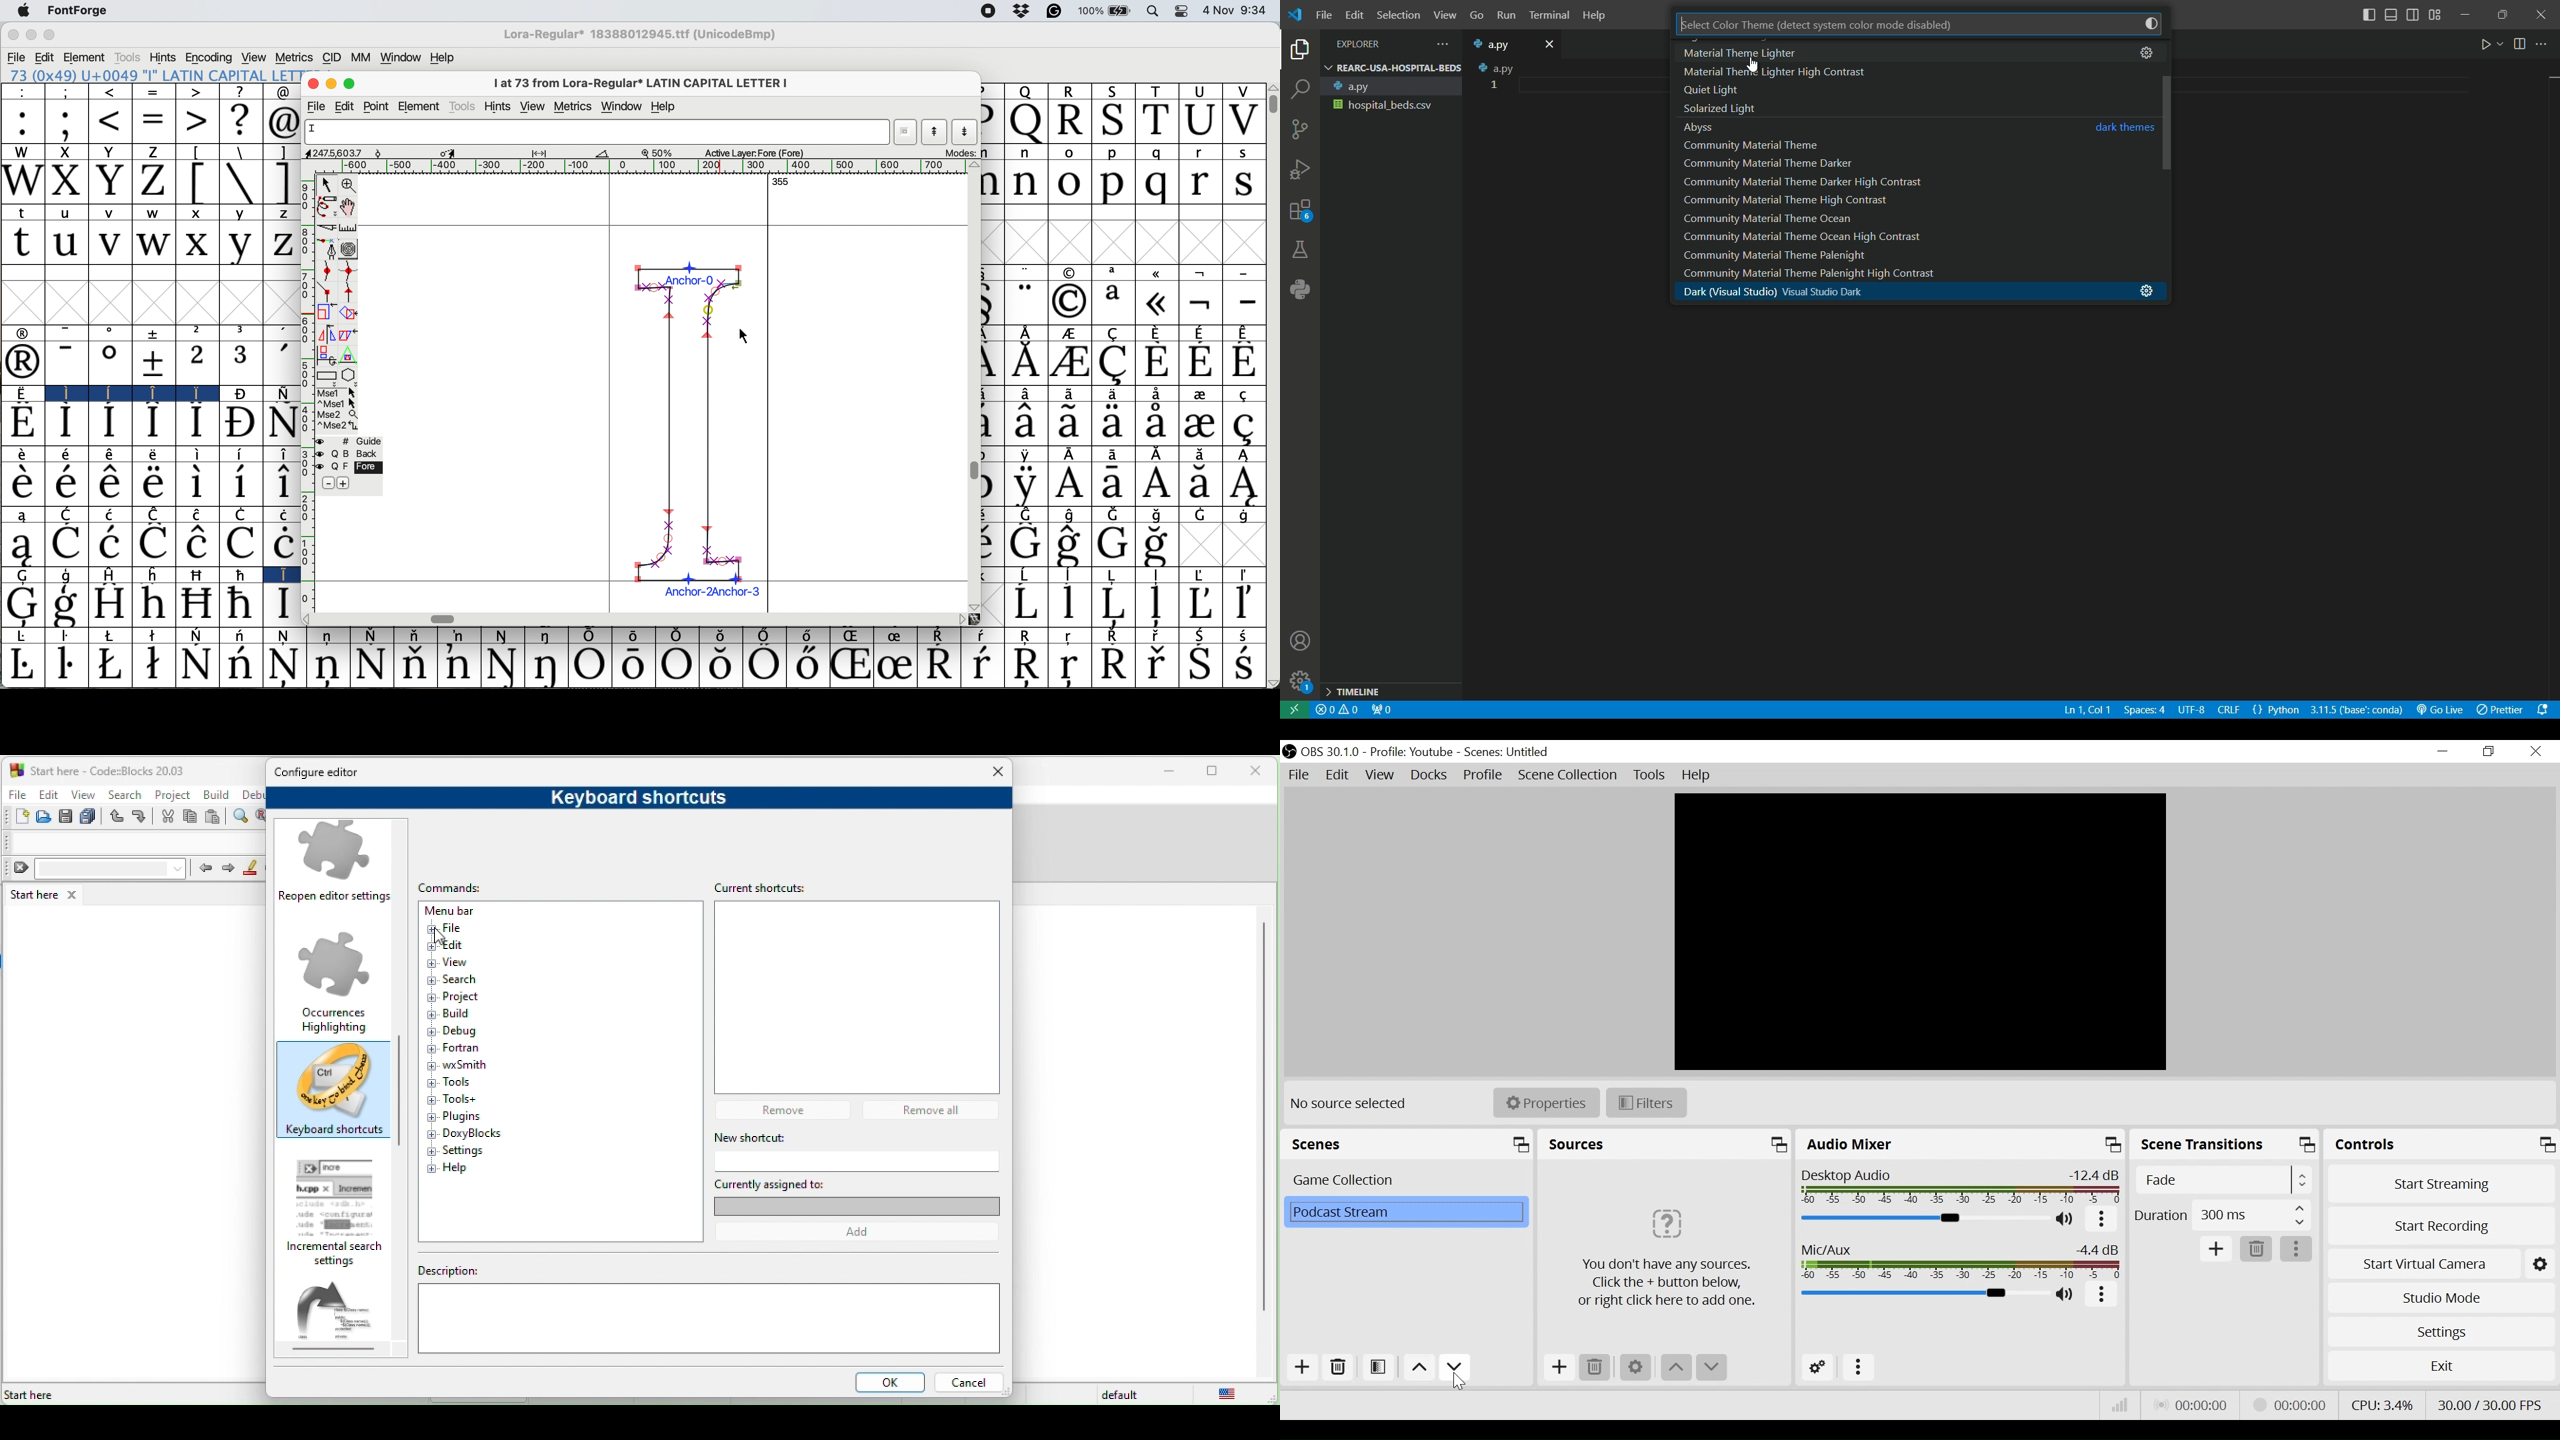 The height and width of the screenshot is (1456, 2576). Describe the element at coordinates (457, 1014) in the screenshot. I see `build` at that location.